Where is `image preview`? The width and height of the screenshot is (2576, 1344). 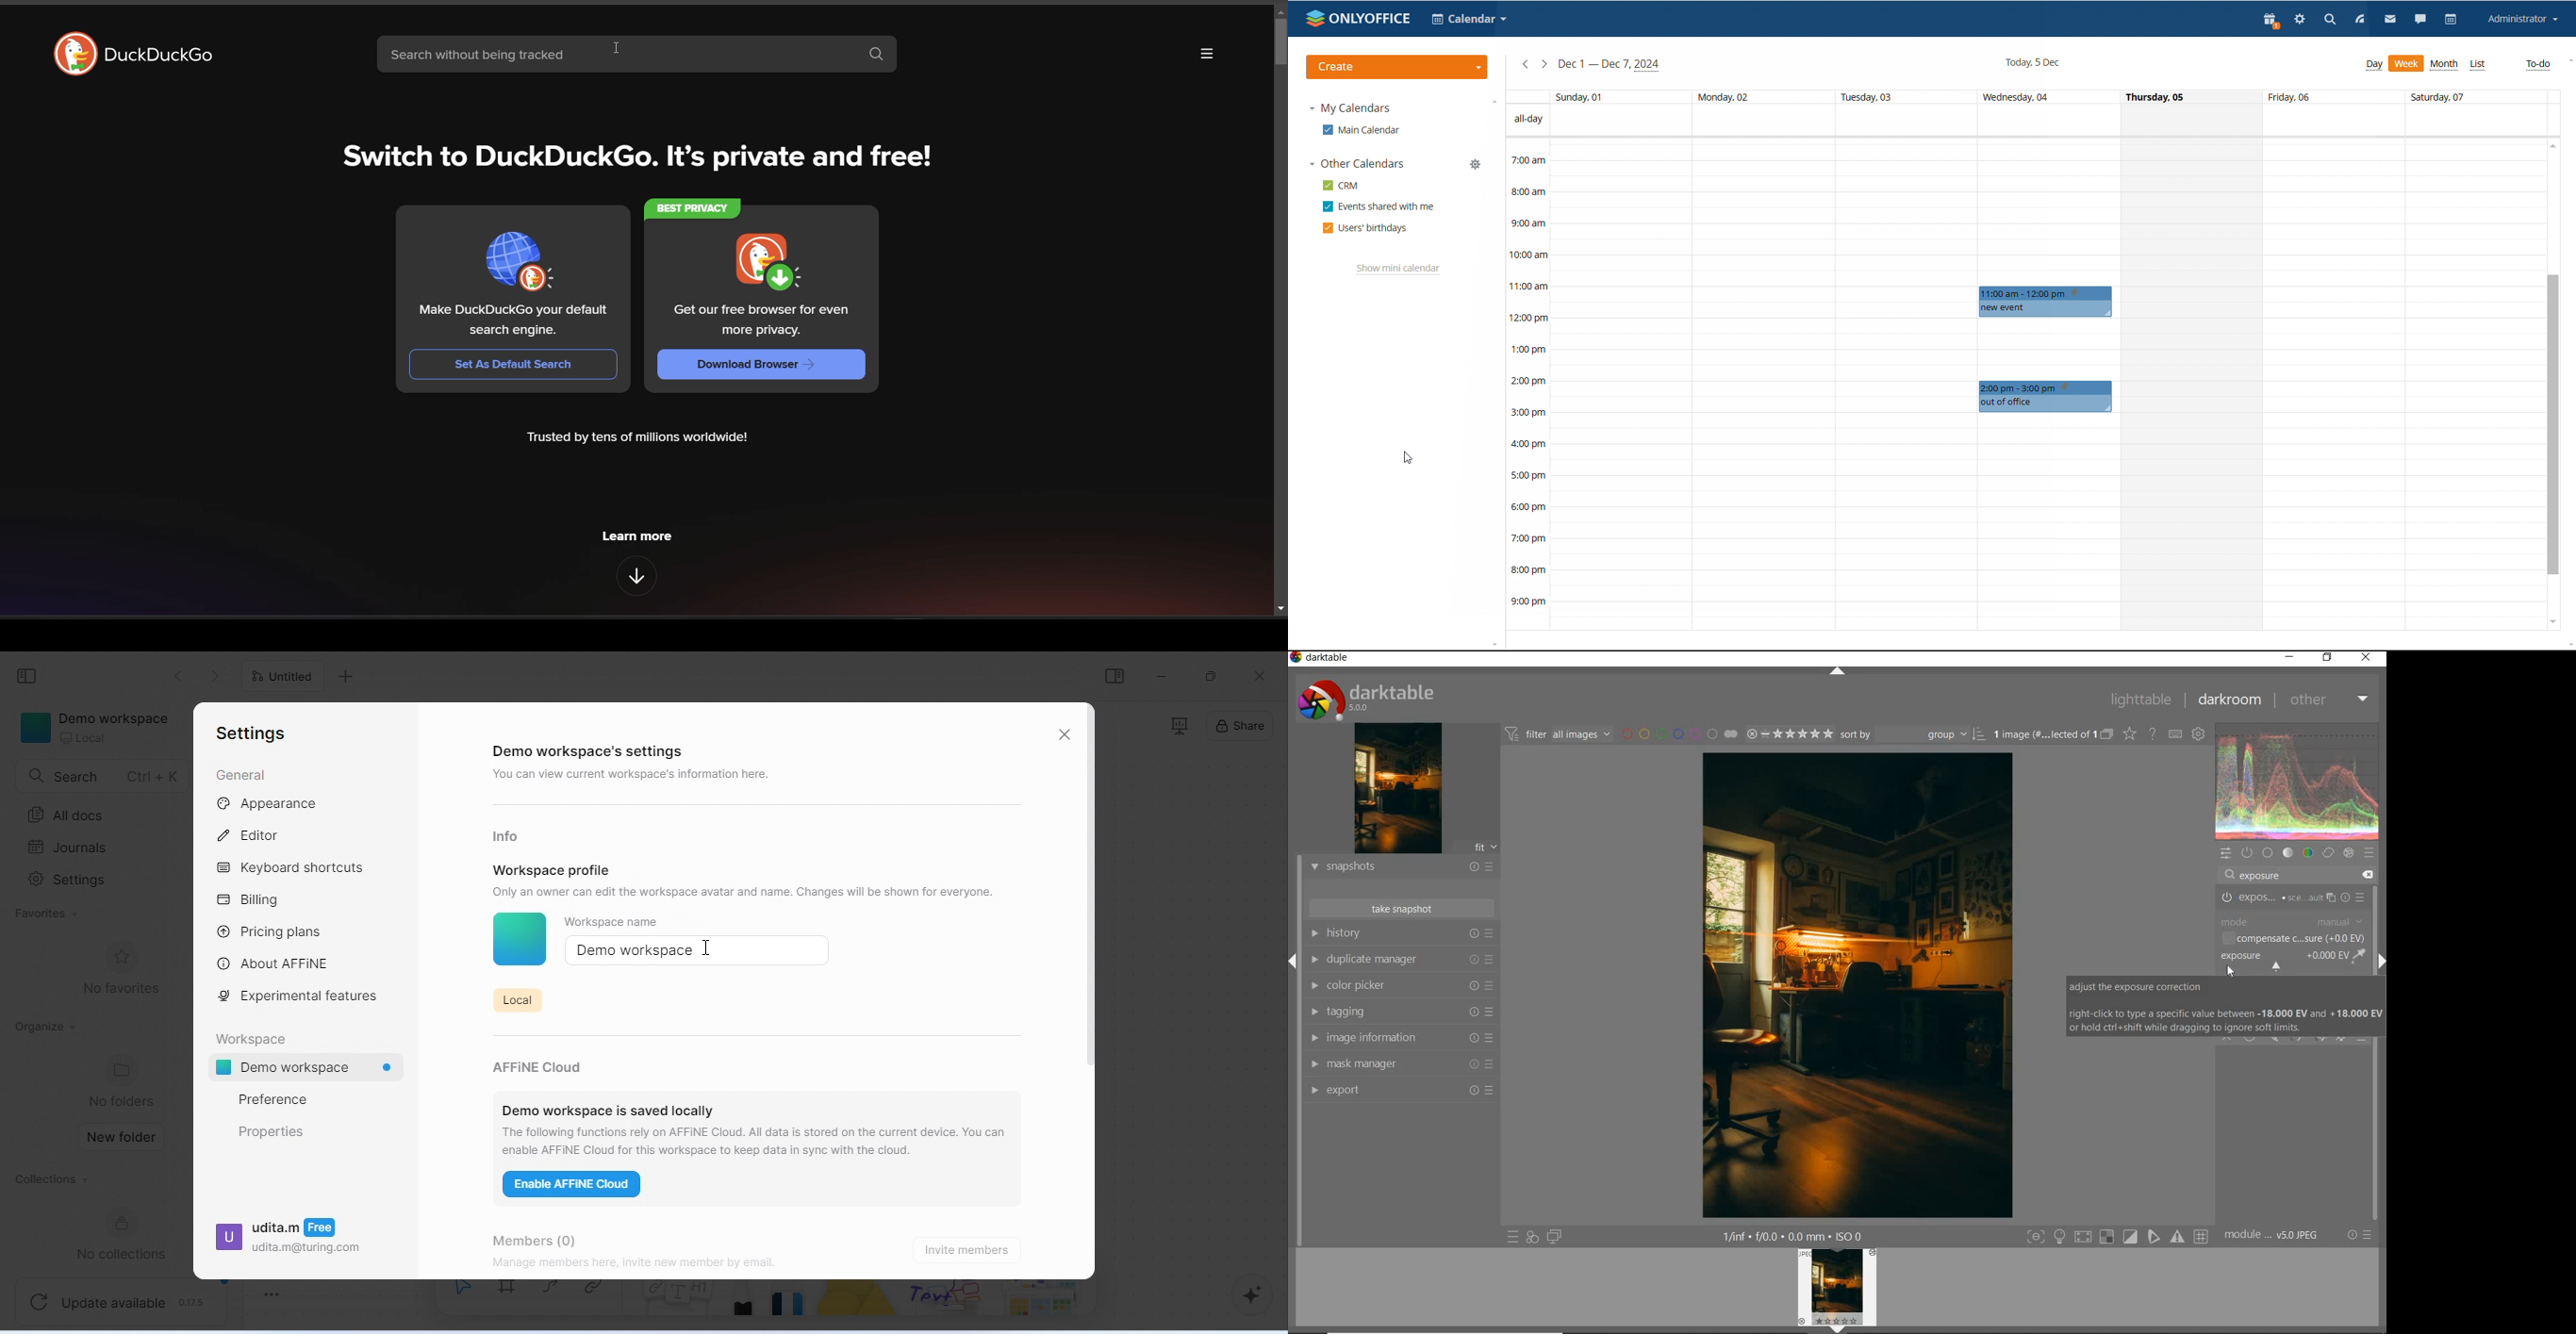
image preview is located at coordinates (1395, 789).